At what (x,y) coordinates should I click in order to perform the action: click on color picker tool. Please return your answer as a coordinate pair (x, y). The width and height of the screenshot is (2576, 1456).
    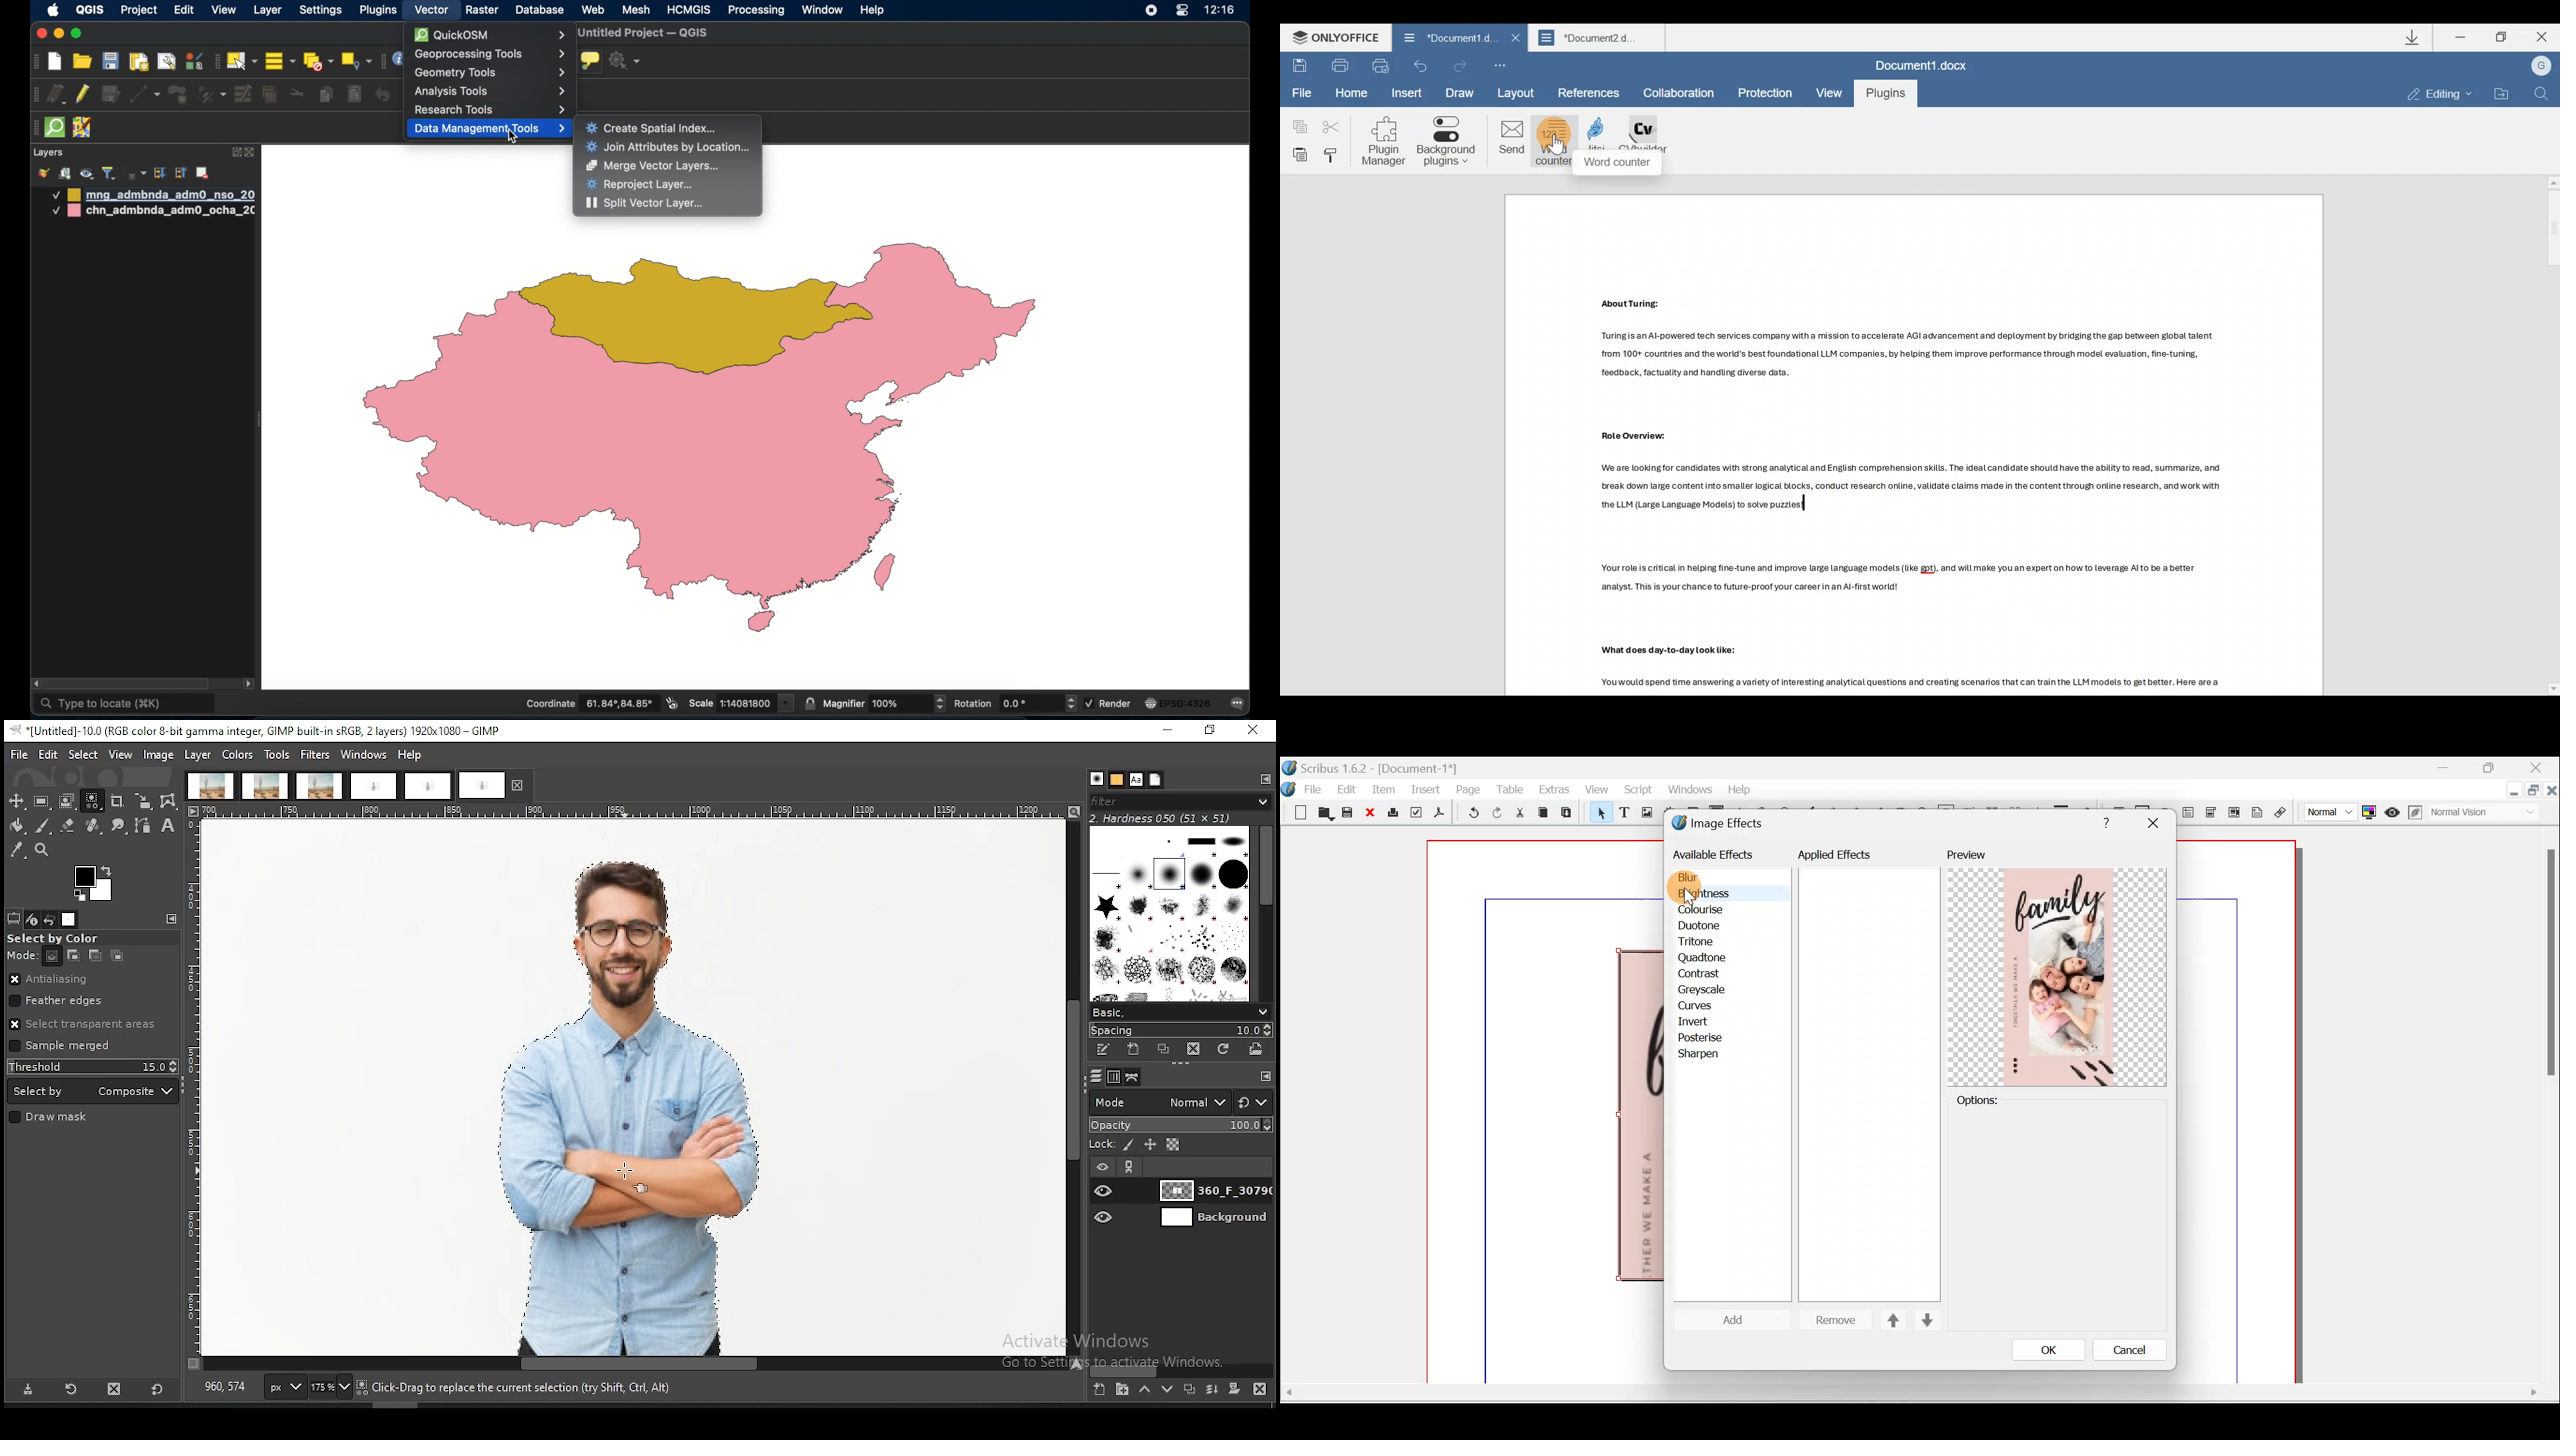
    Looking at the image, I should click on (16, 850).